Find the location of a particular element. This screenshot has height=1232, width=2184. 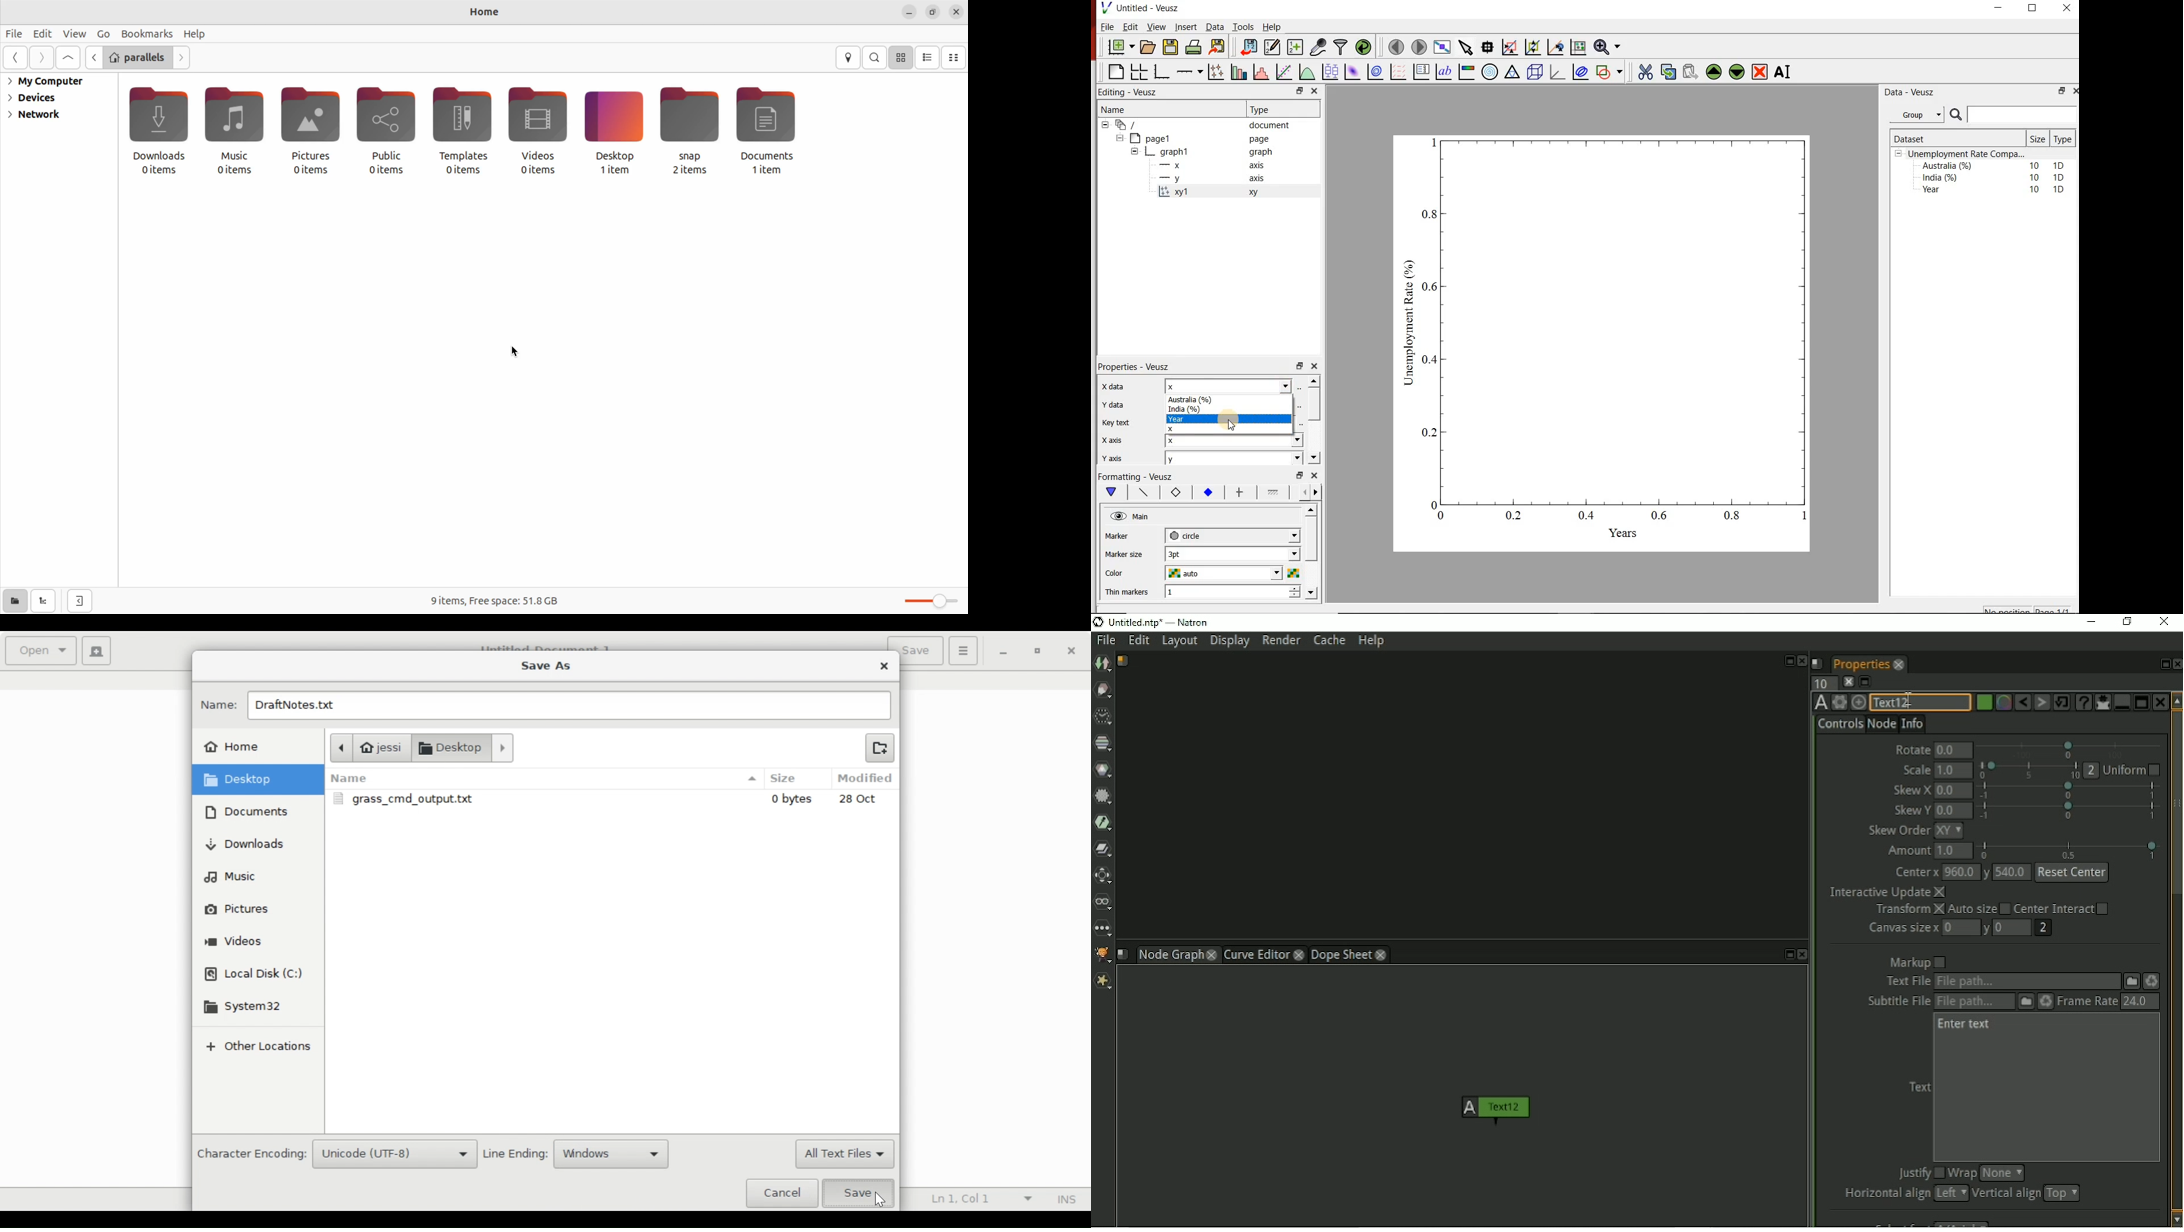

click to zoom out graph axes is located at coordinates (1533, 46).